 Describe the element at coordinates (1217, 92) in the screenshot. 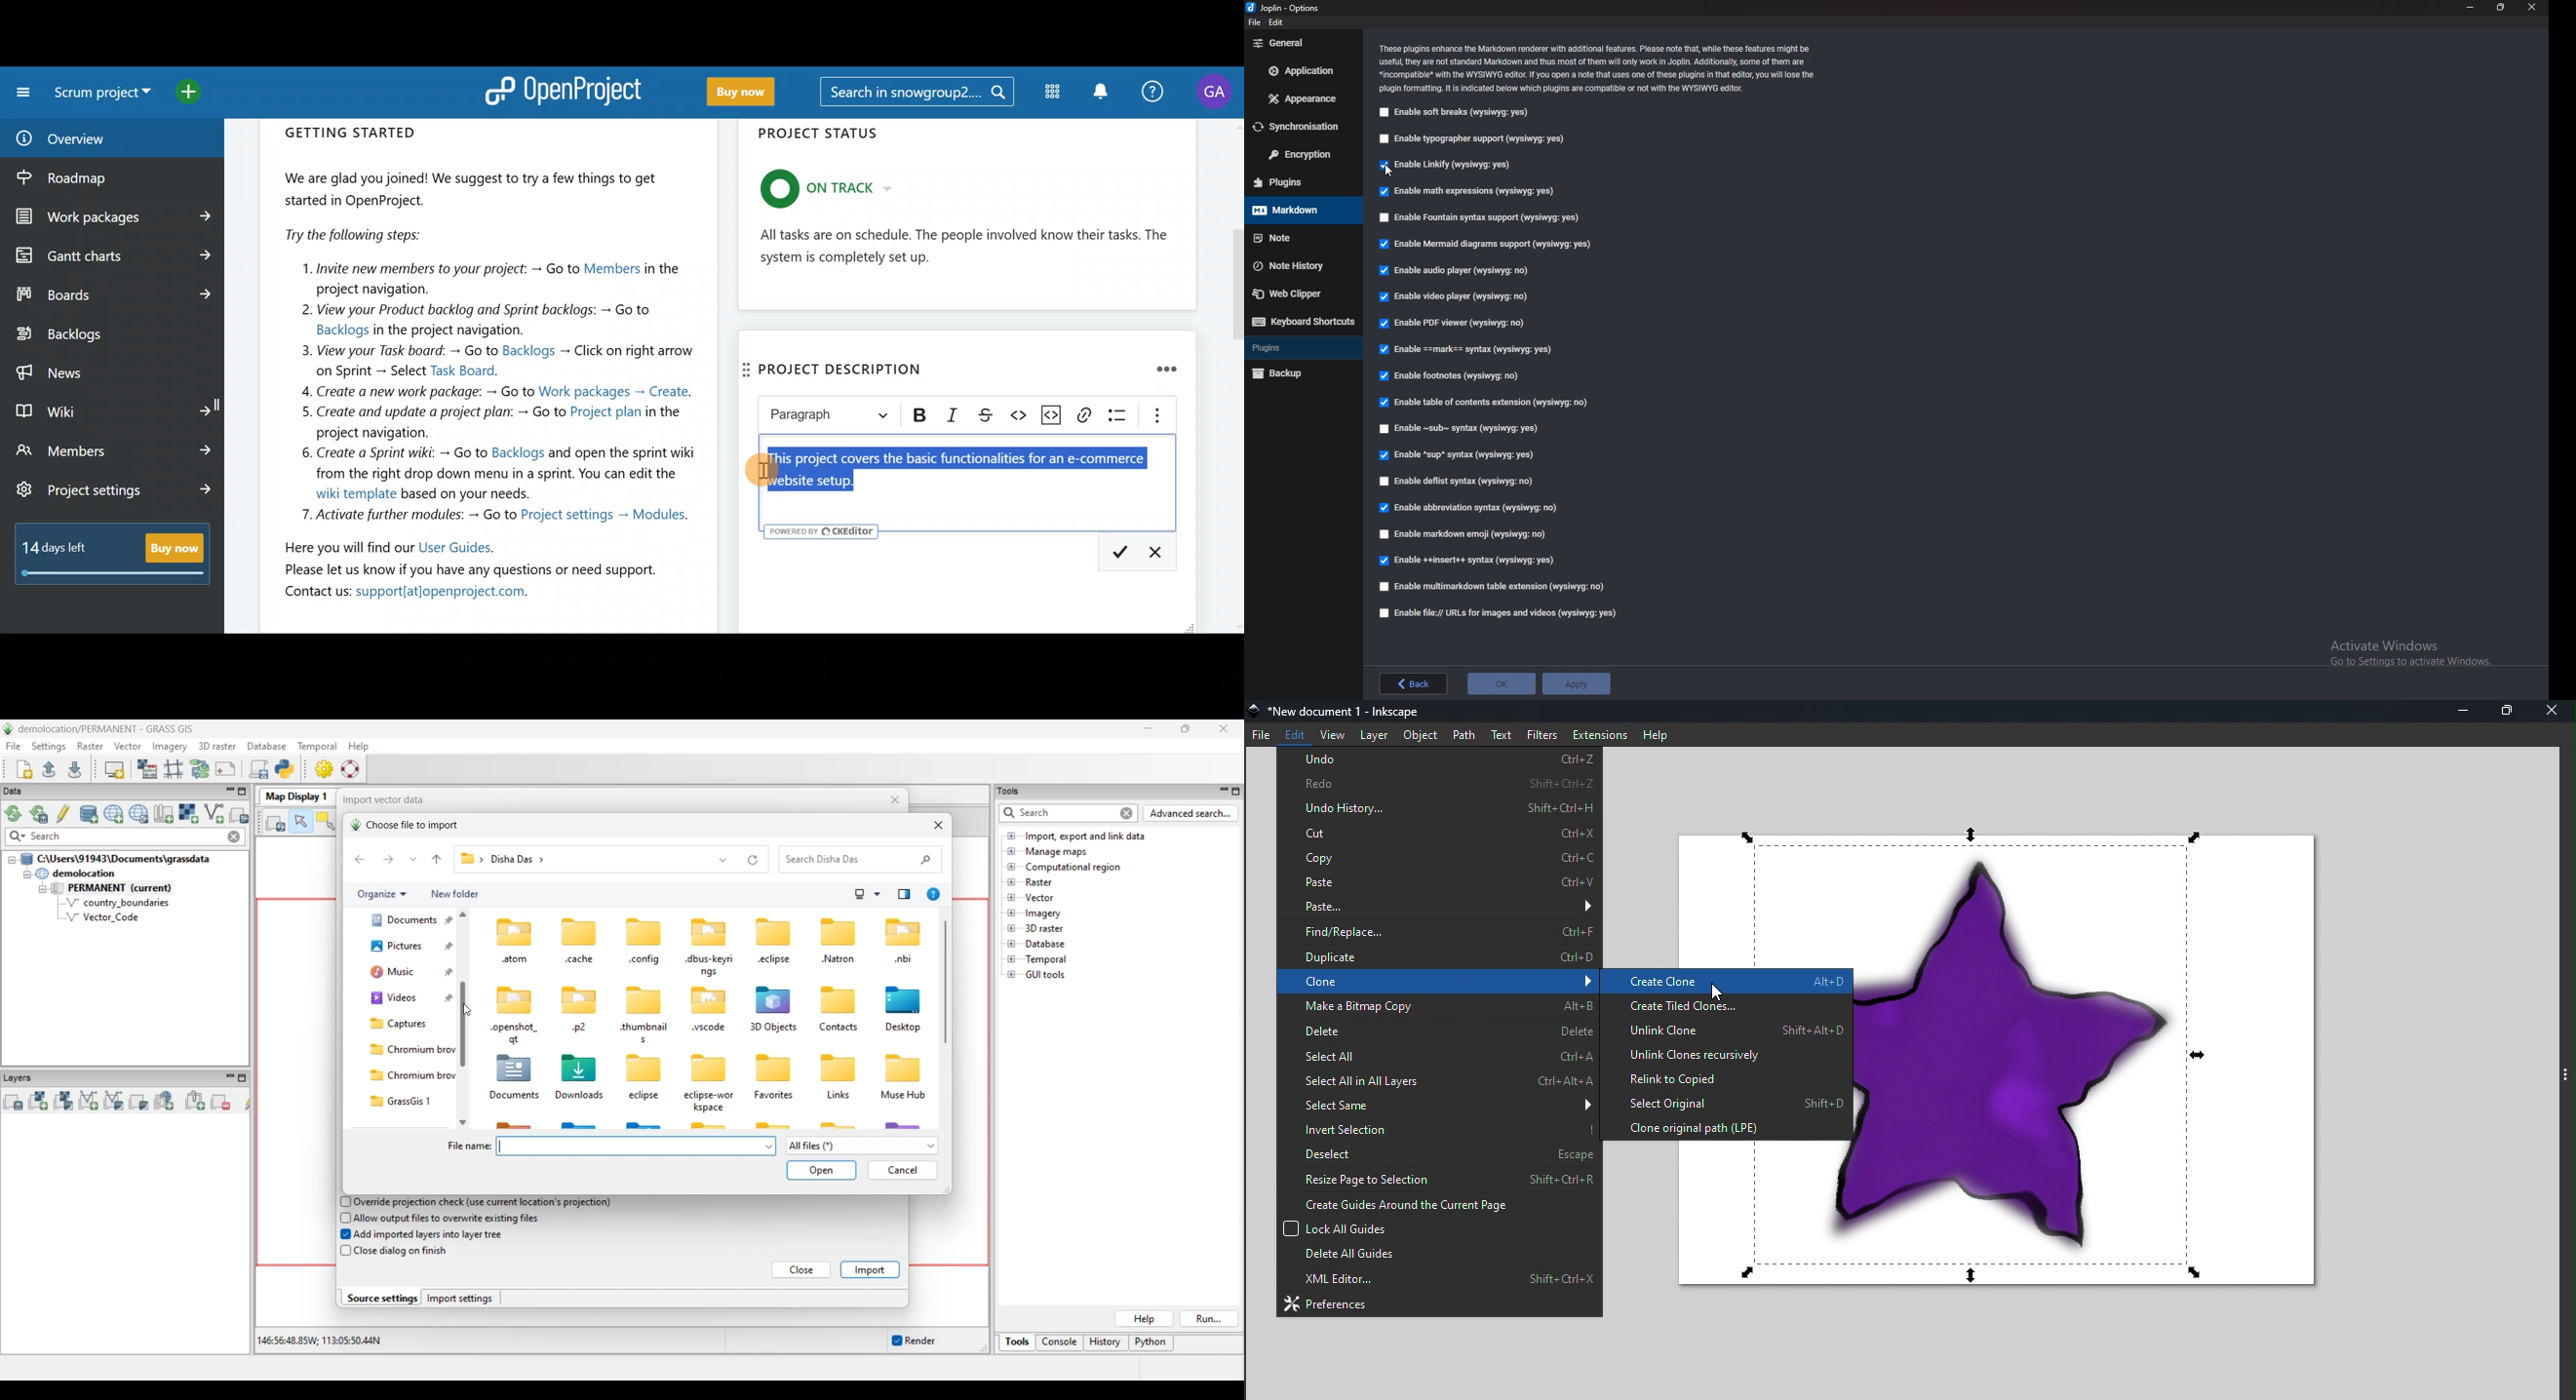

I see `Account name` at that location.